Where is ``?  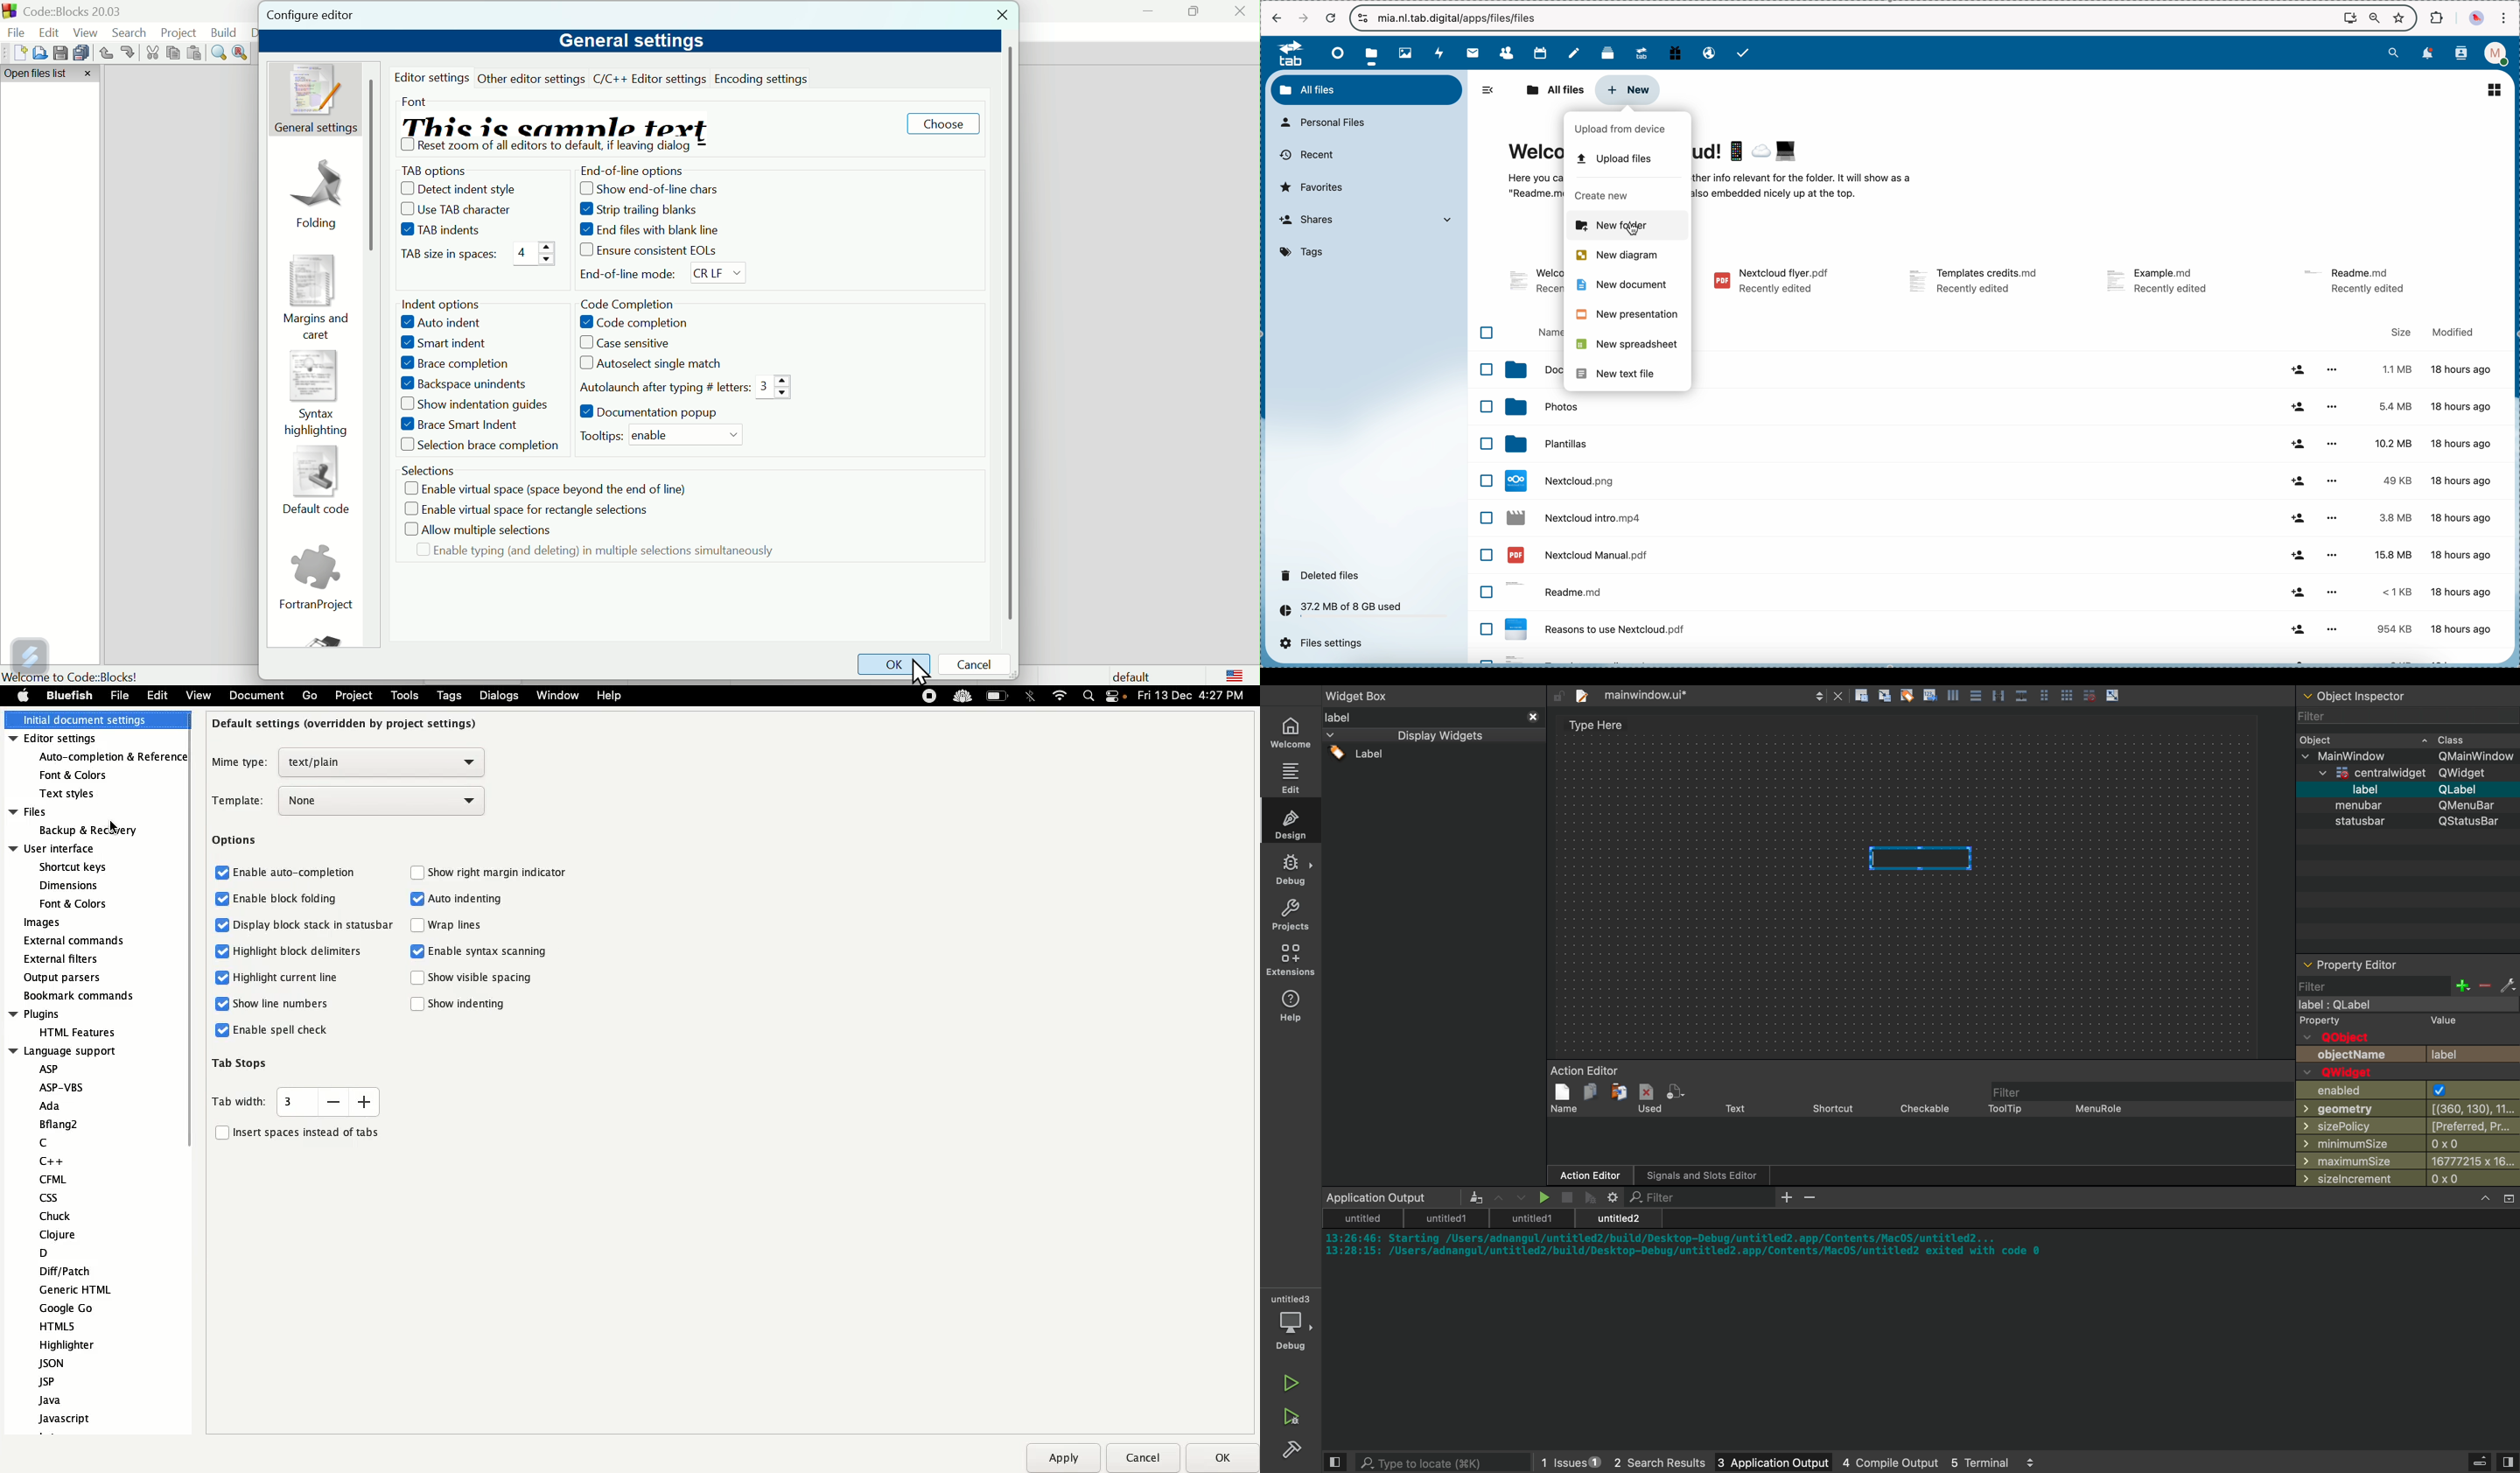
 is located at coordinates (1983, 696).